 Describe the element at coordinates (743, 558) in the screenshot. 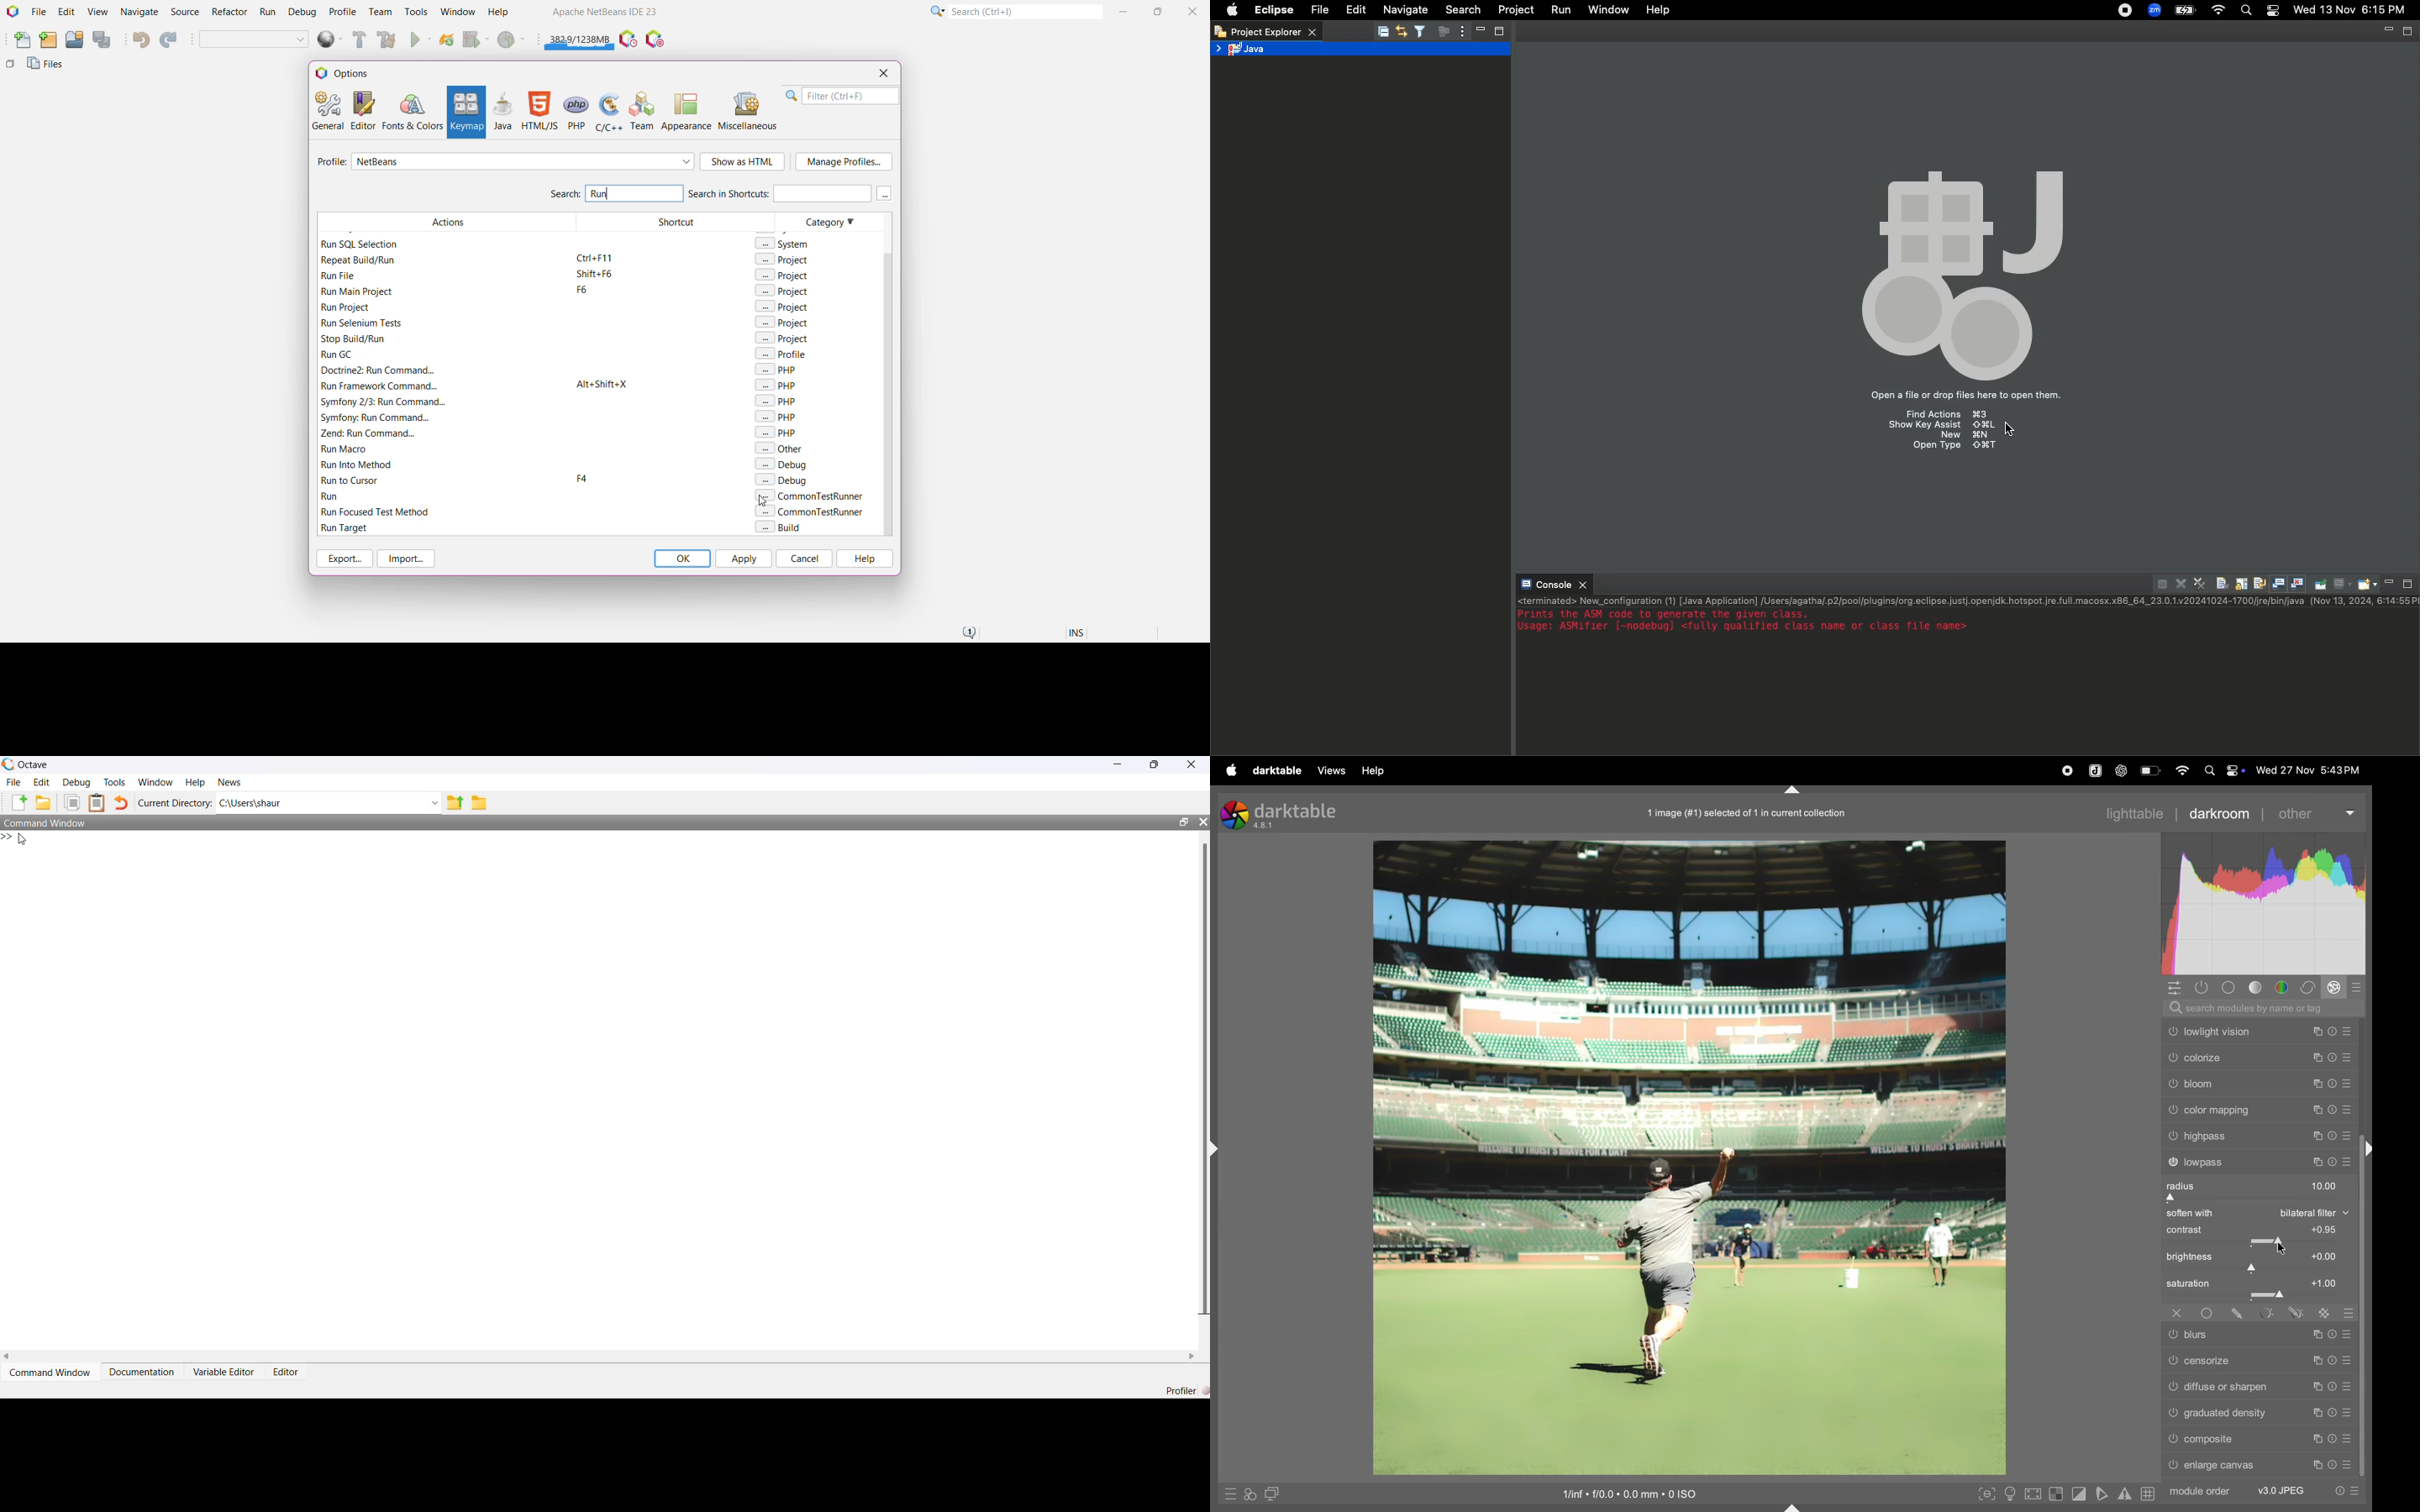

I see `Apply` at that location.